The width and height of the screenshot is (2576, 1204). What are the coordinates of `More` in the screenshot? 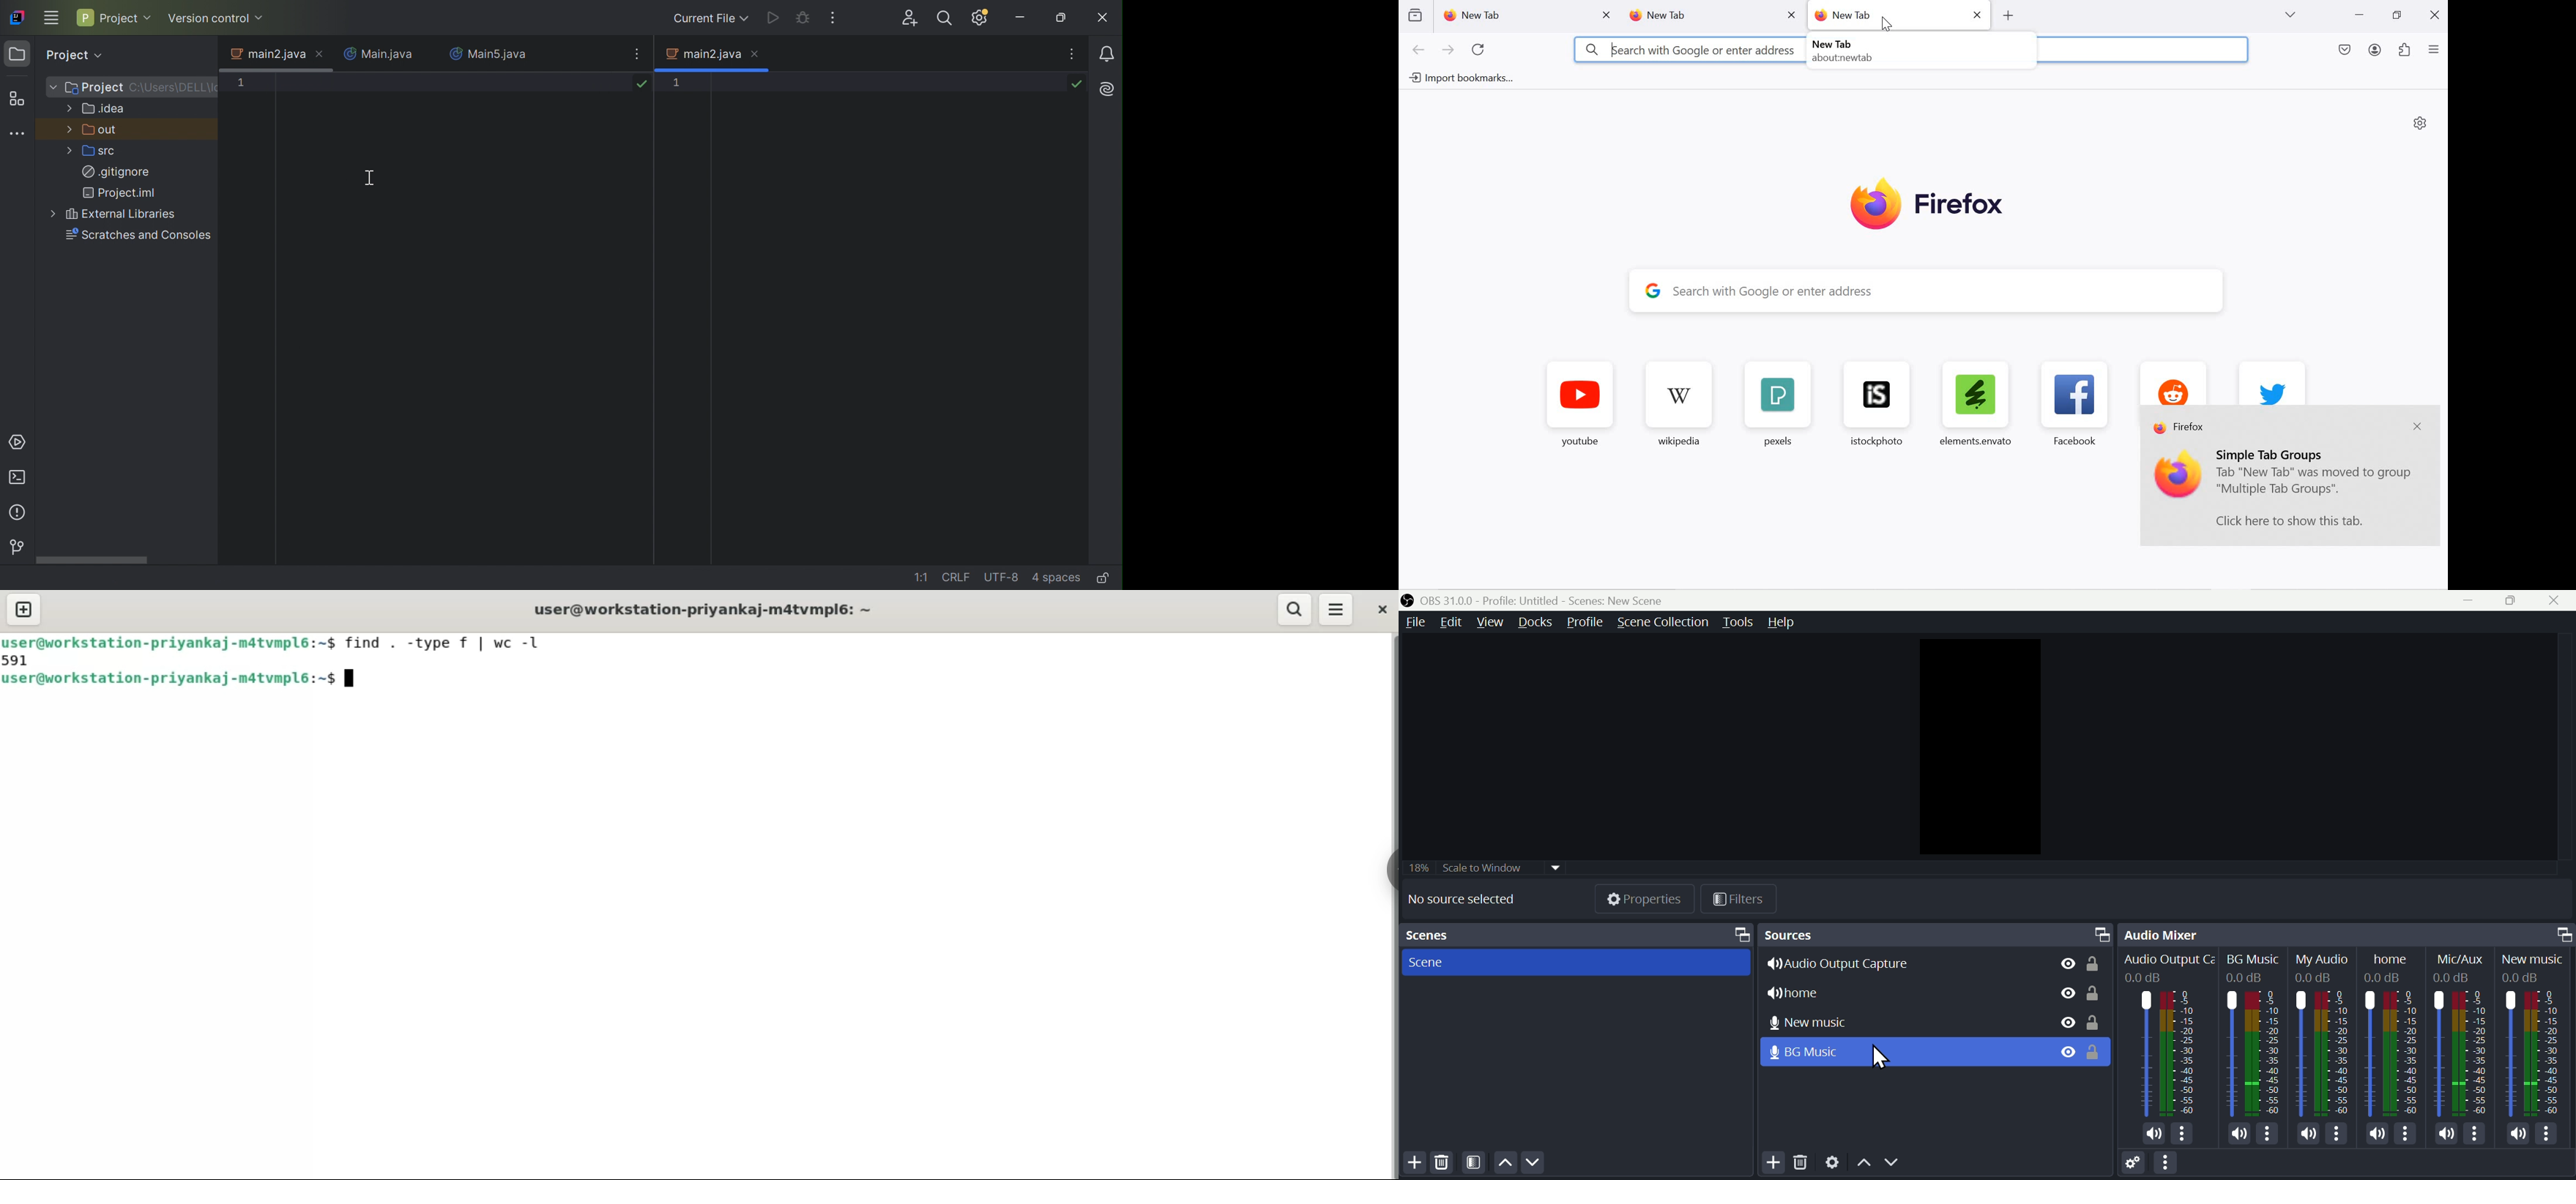 It's located at (2267, 1131).